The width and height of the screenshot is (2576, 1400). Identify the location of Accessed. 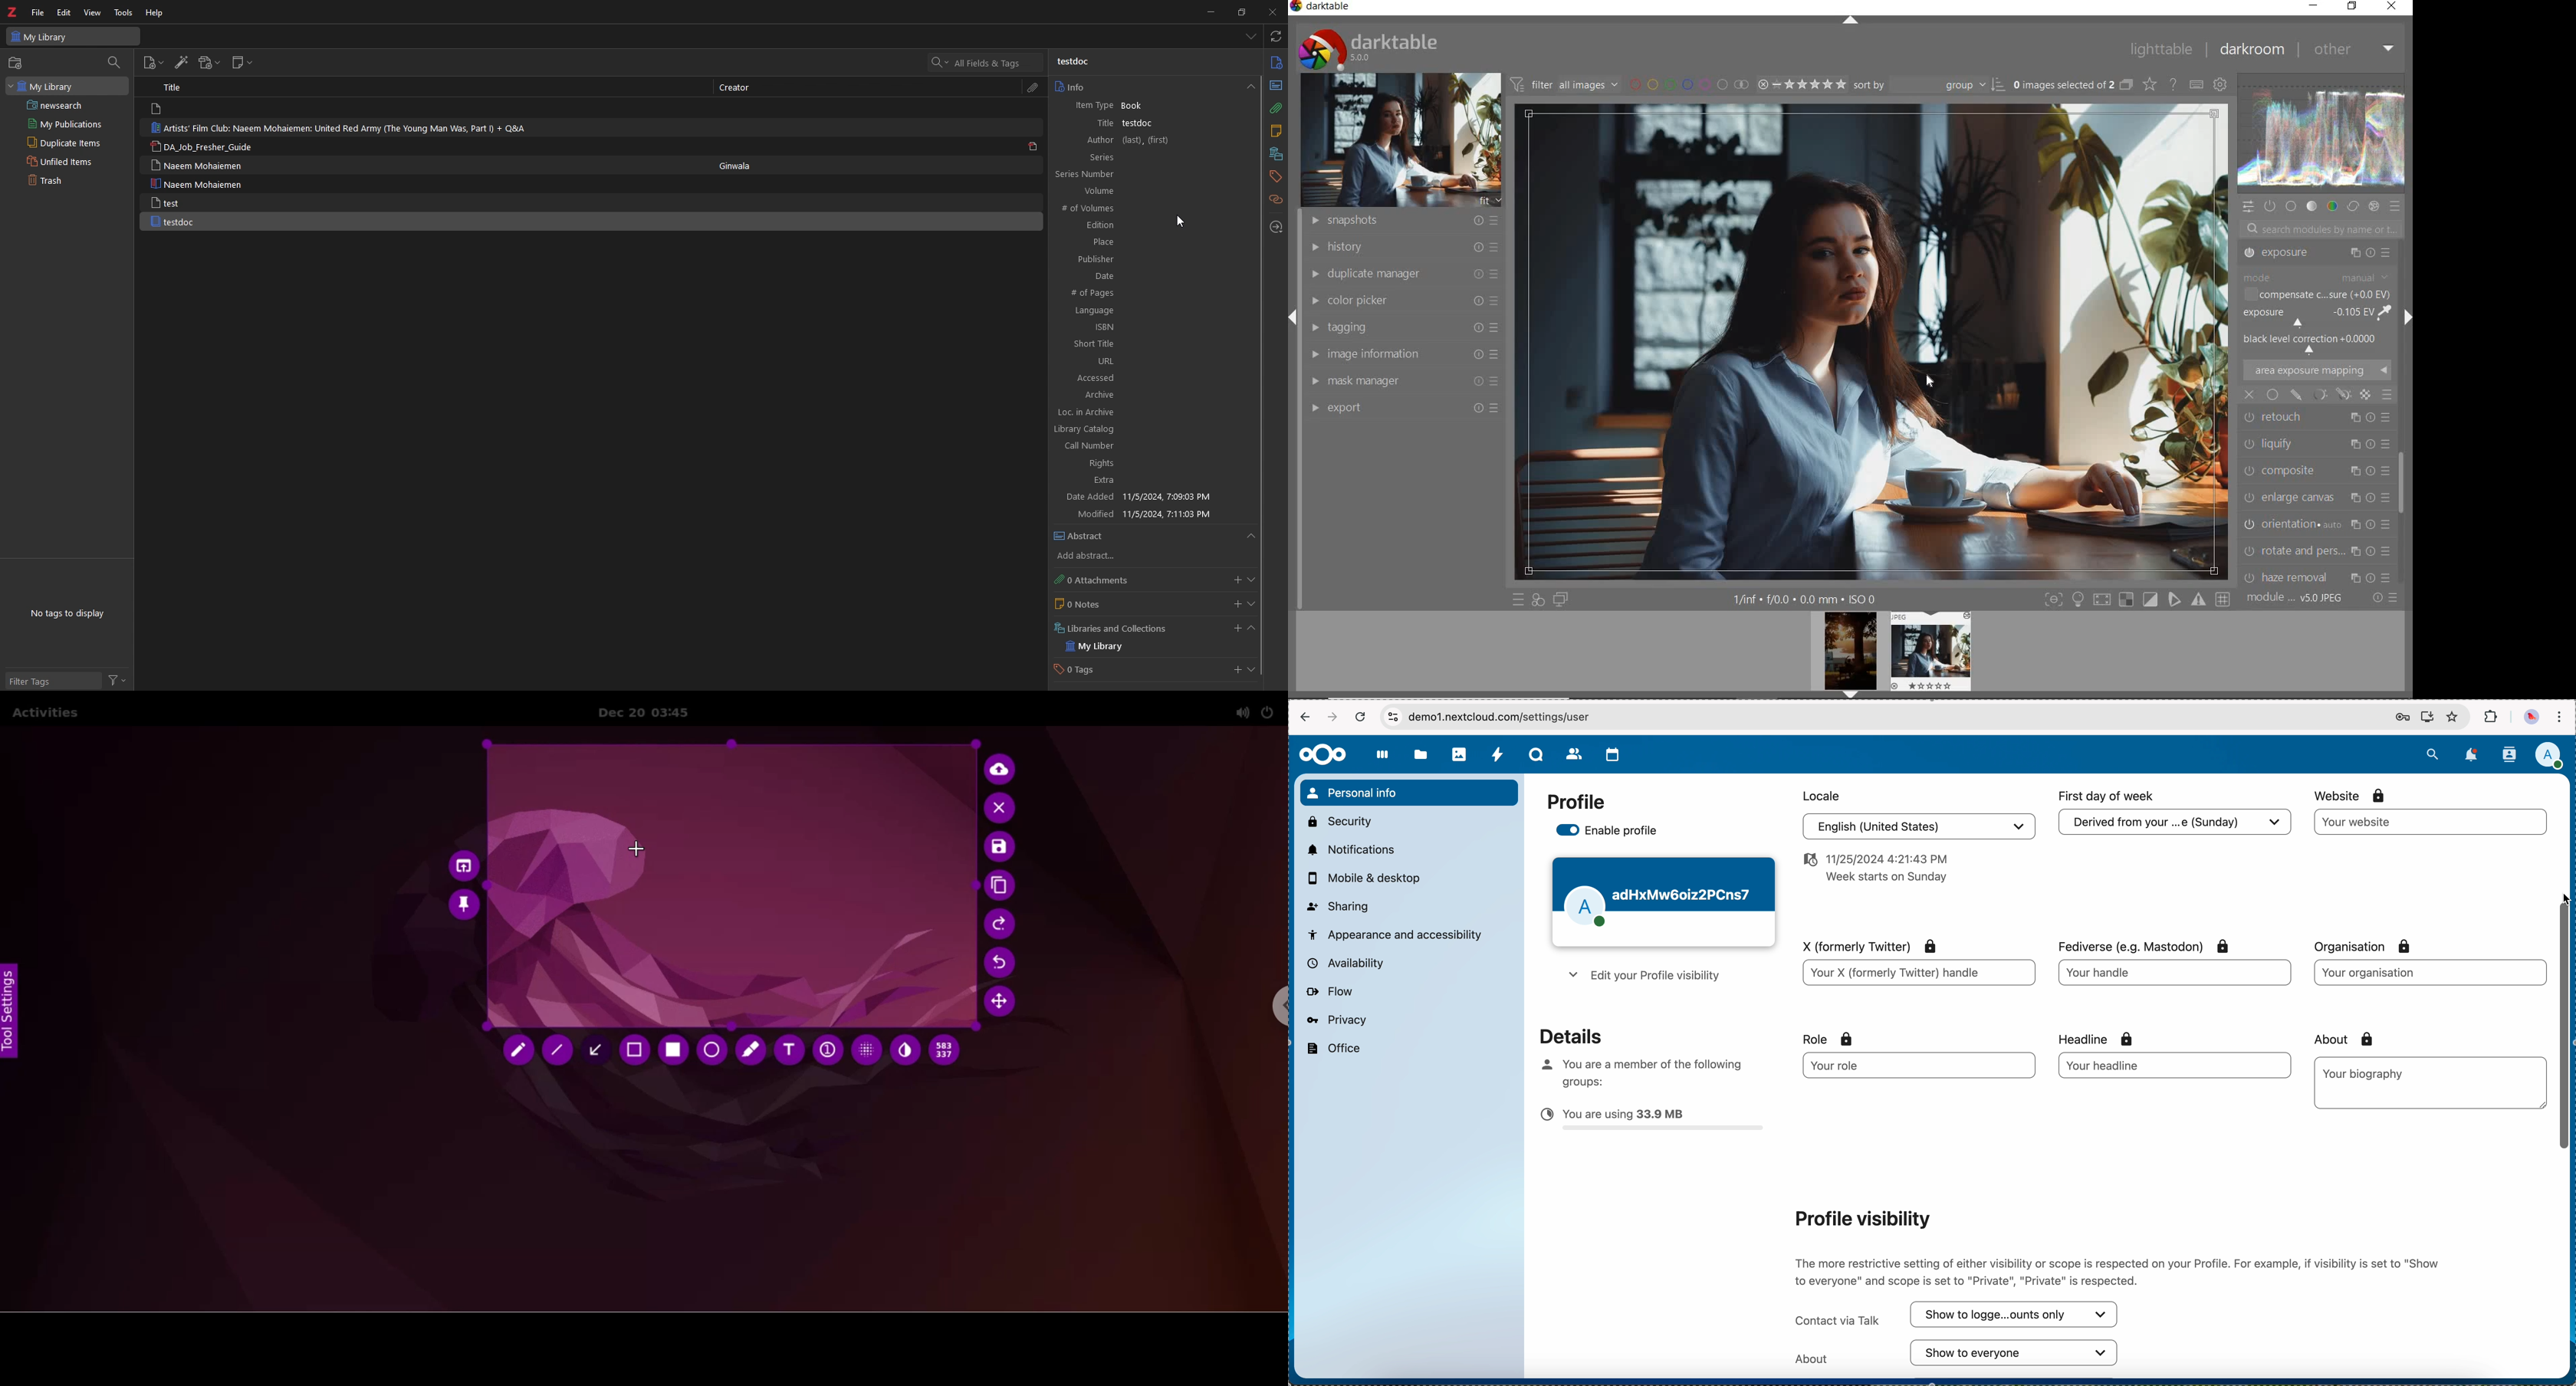
(1099, 378).